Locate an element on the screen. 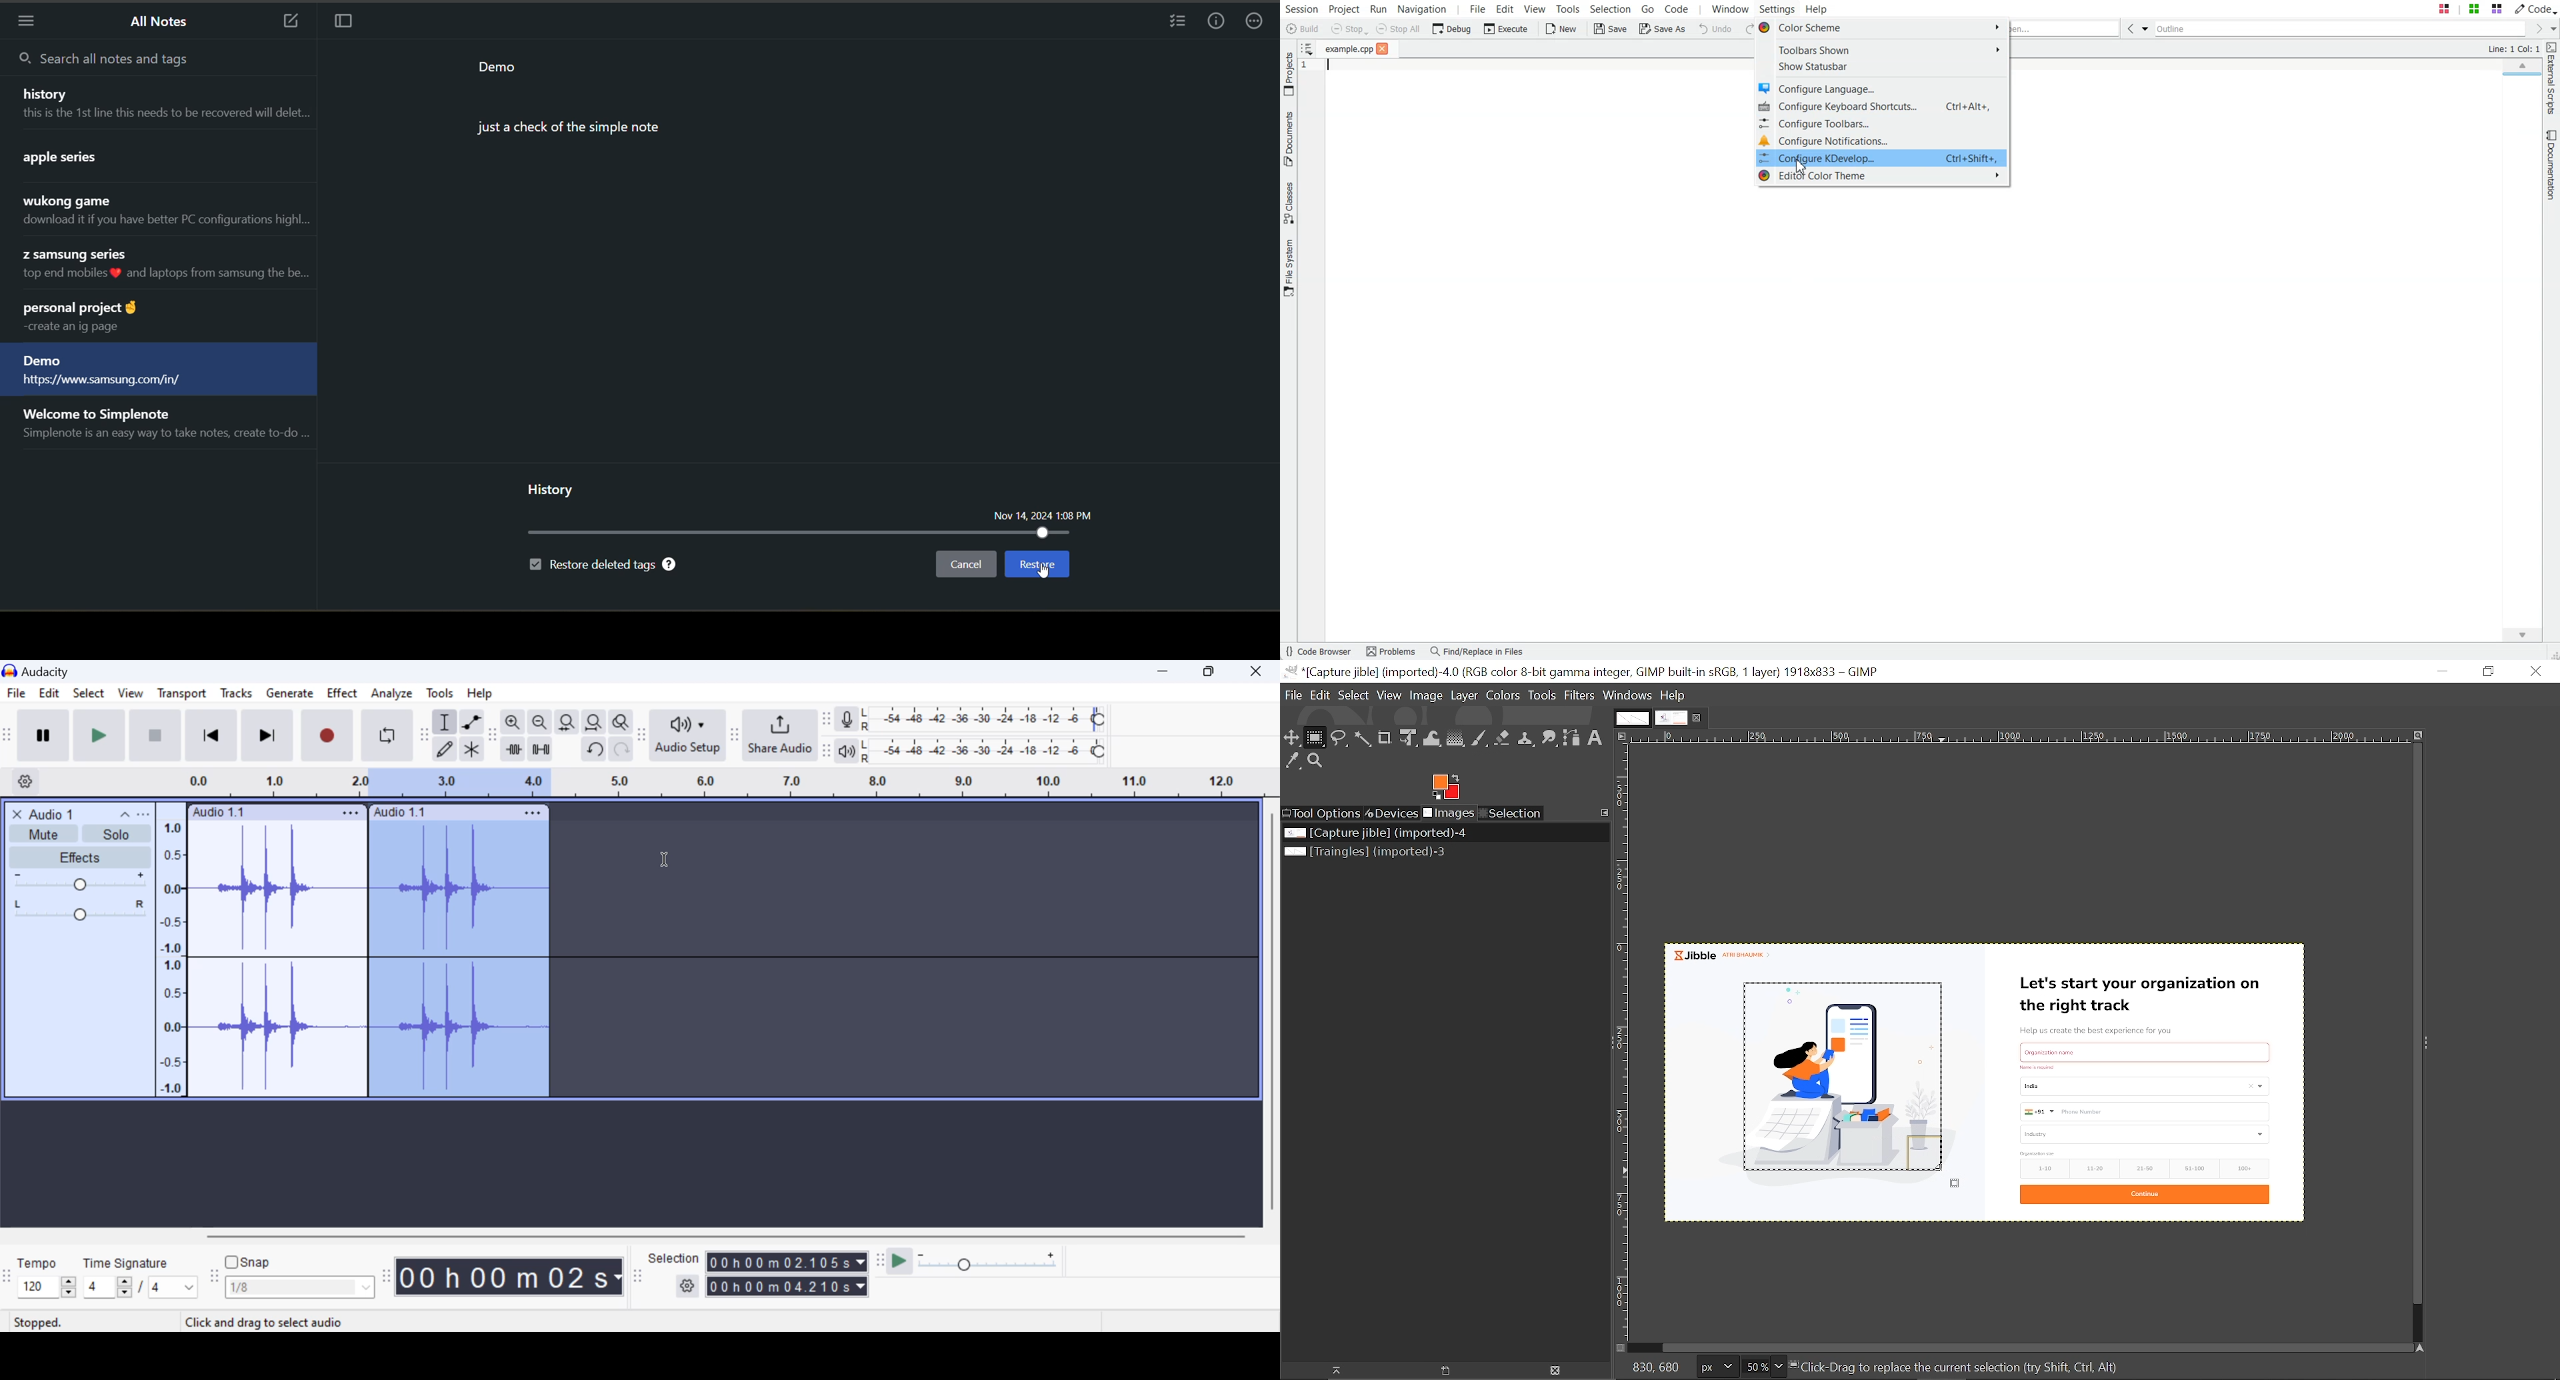 The width and height of the screenshot is (2576, 1400). increase or decrease tempo is located at coordinates (46, 1287).